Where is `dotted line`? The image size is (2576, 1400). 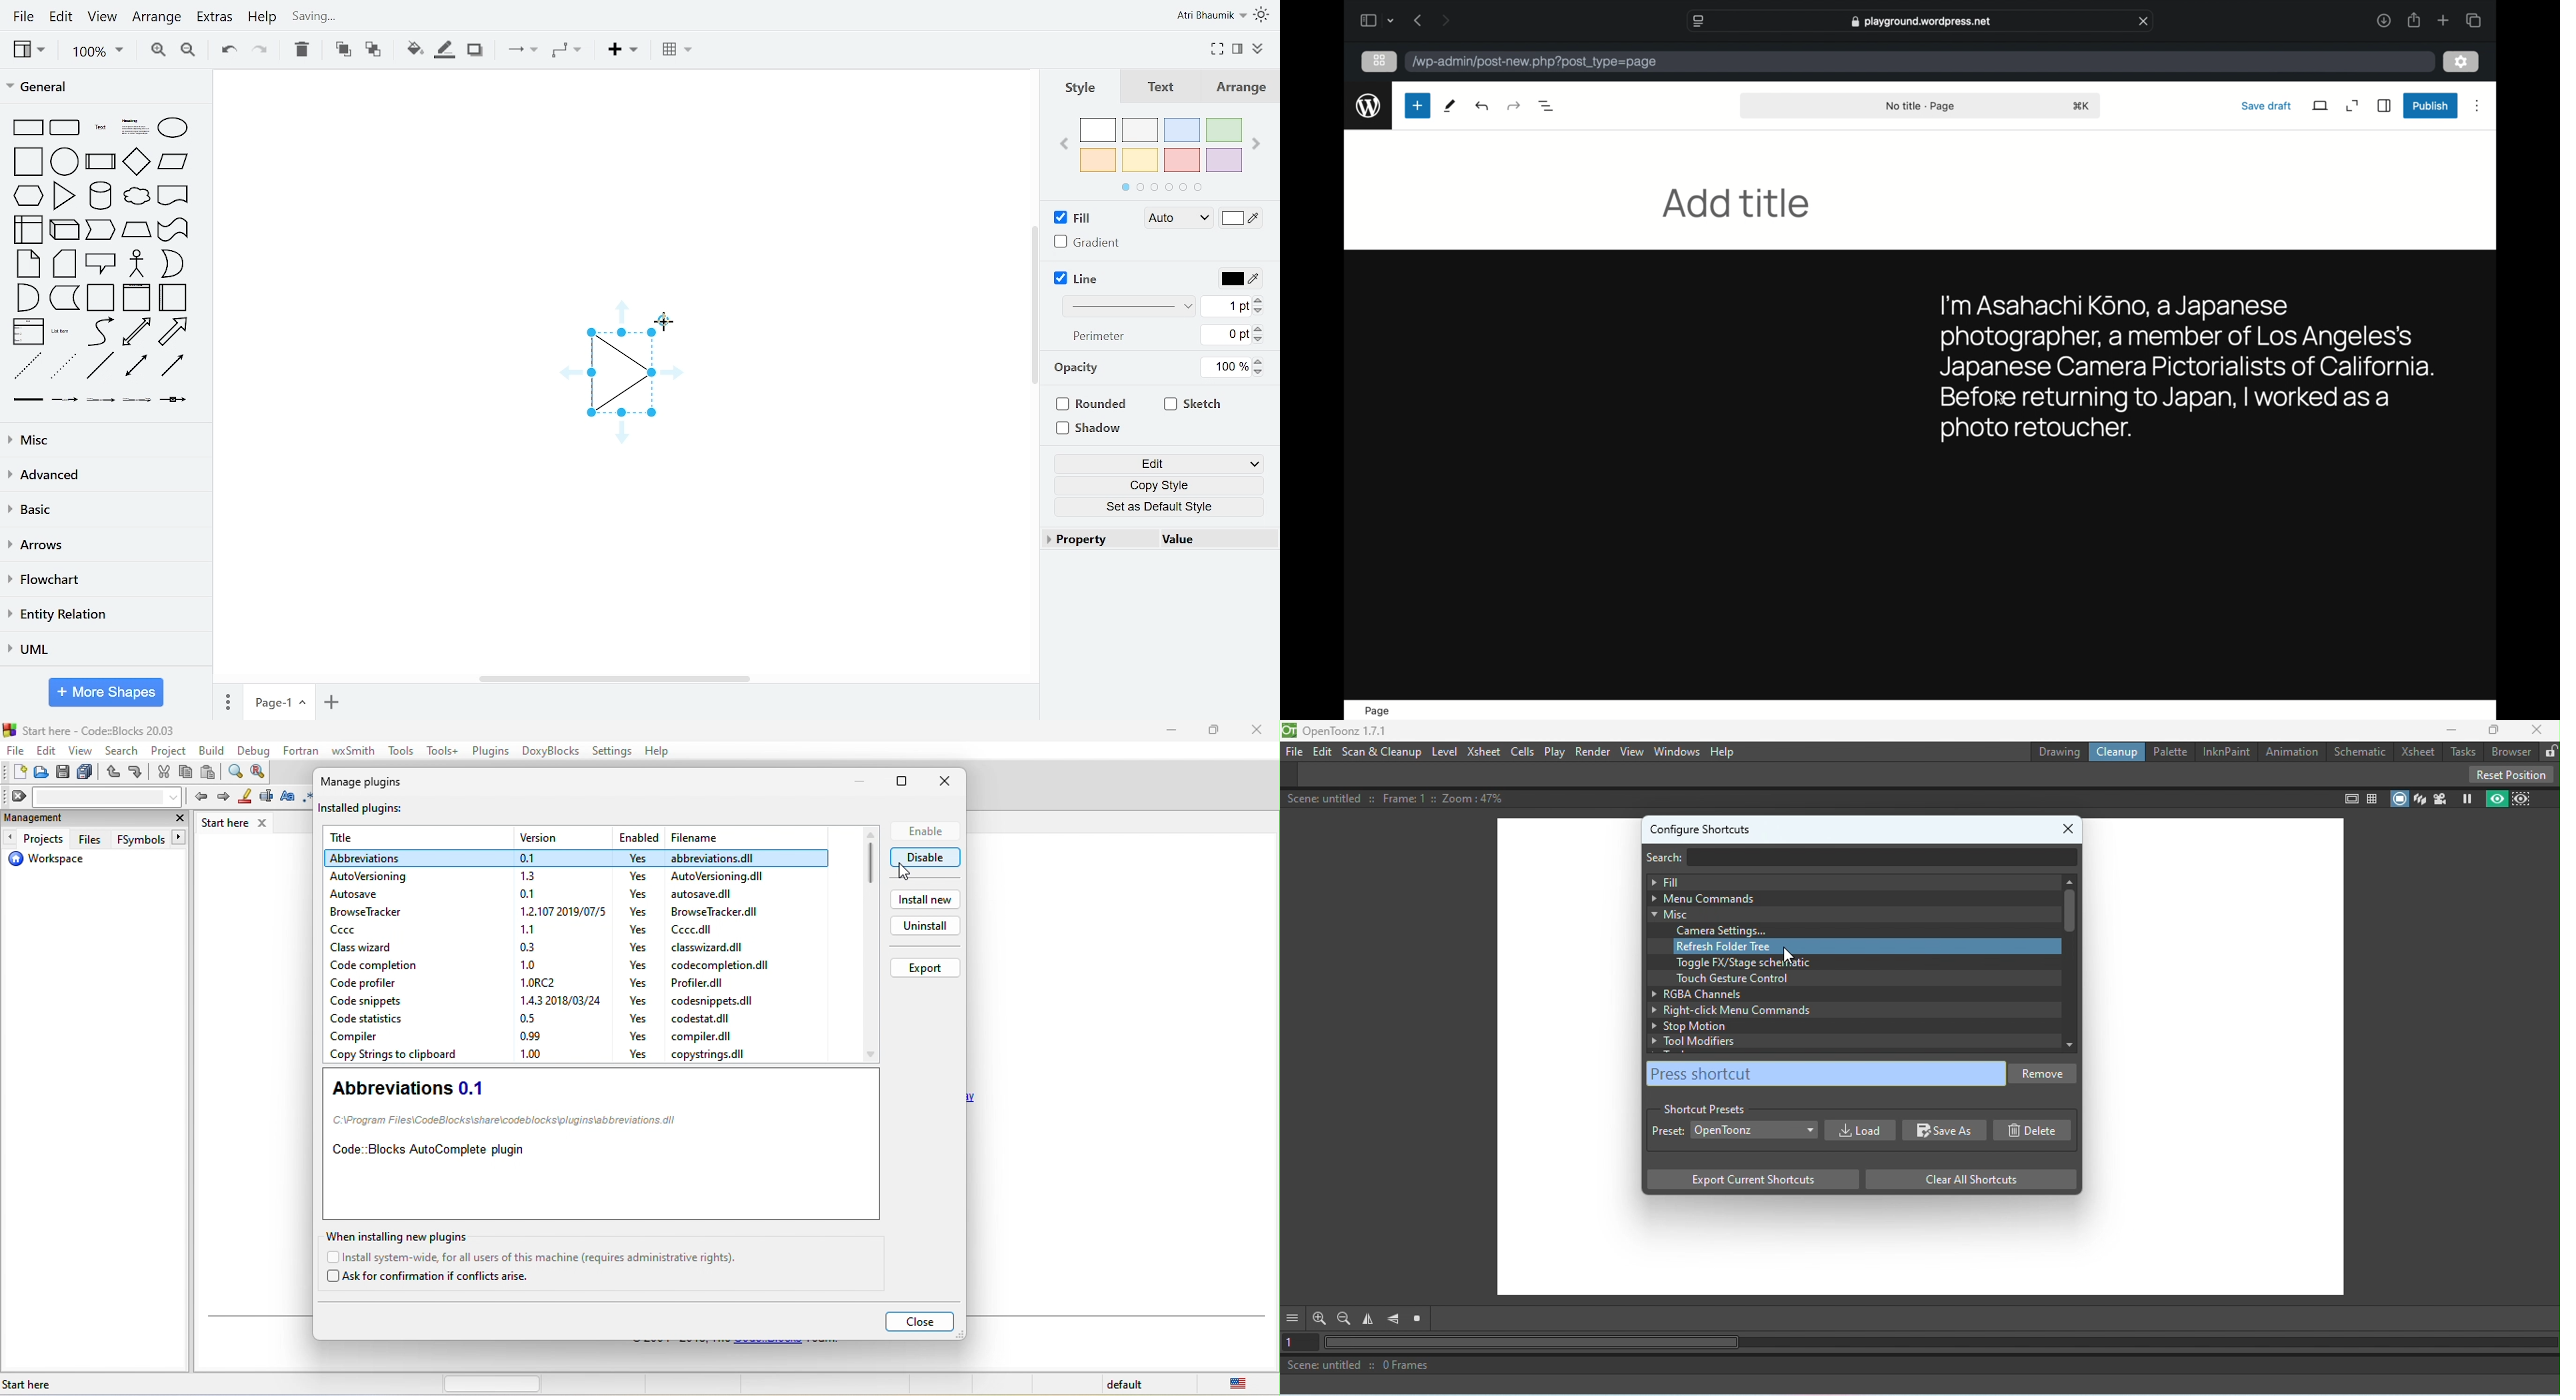 dotted line is located at coordinates (65, 367).